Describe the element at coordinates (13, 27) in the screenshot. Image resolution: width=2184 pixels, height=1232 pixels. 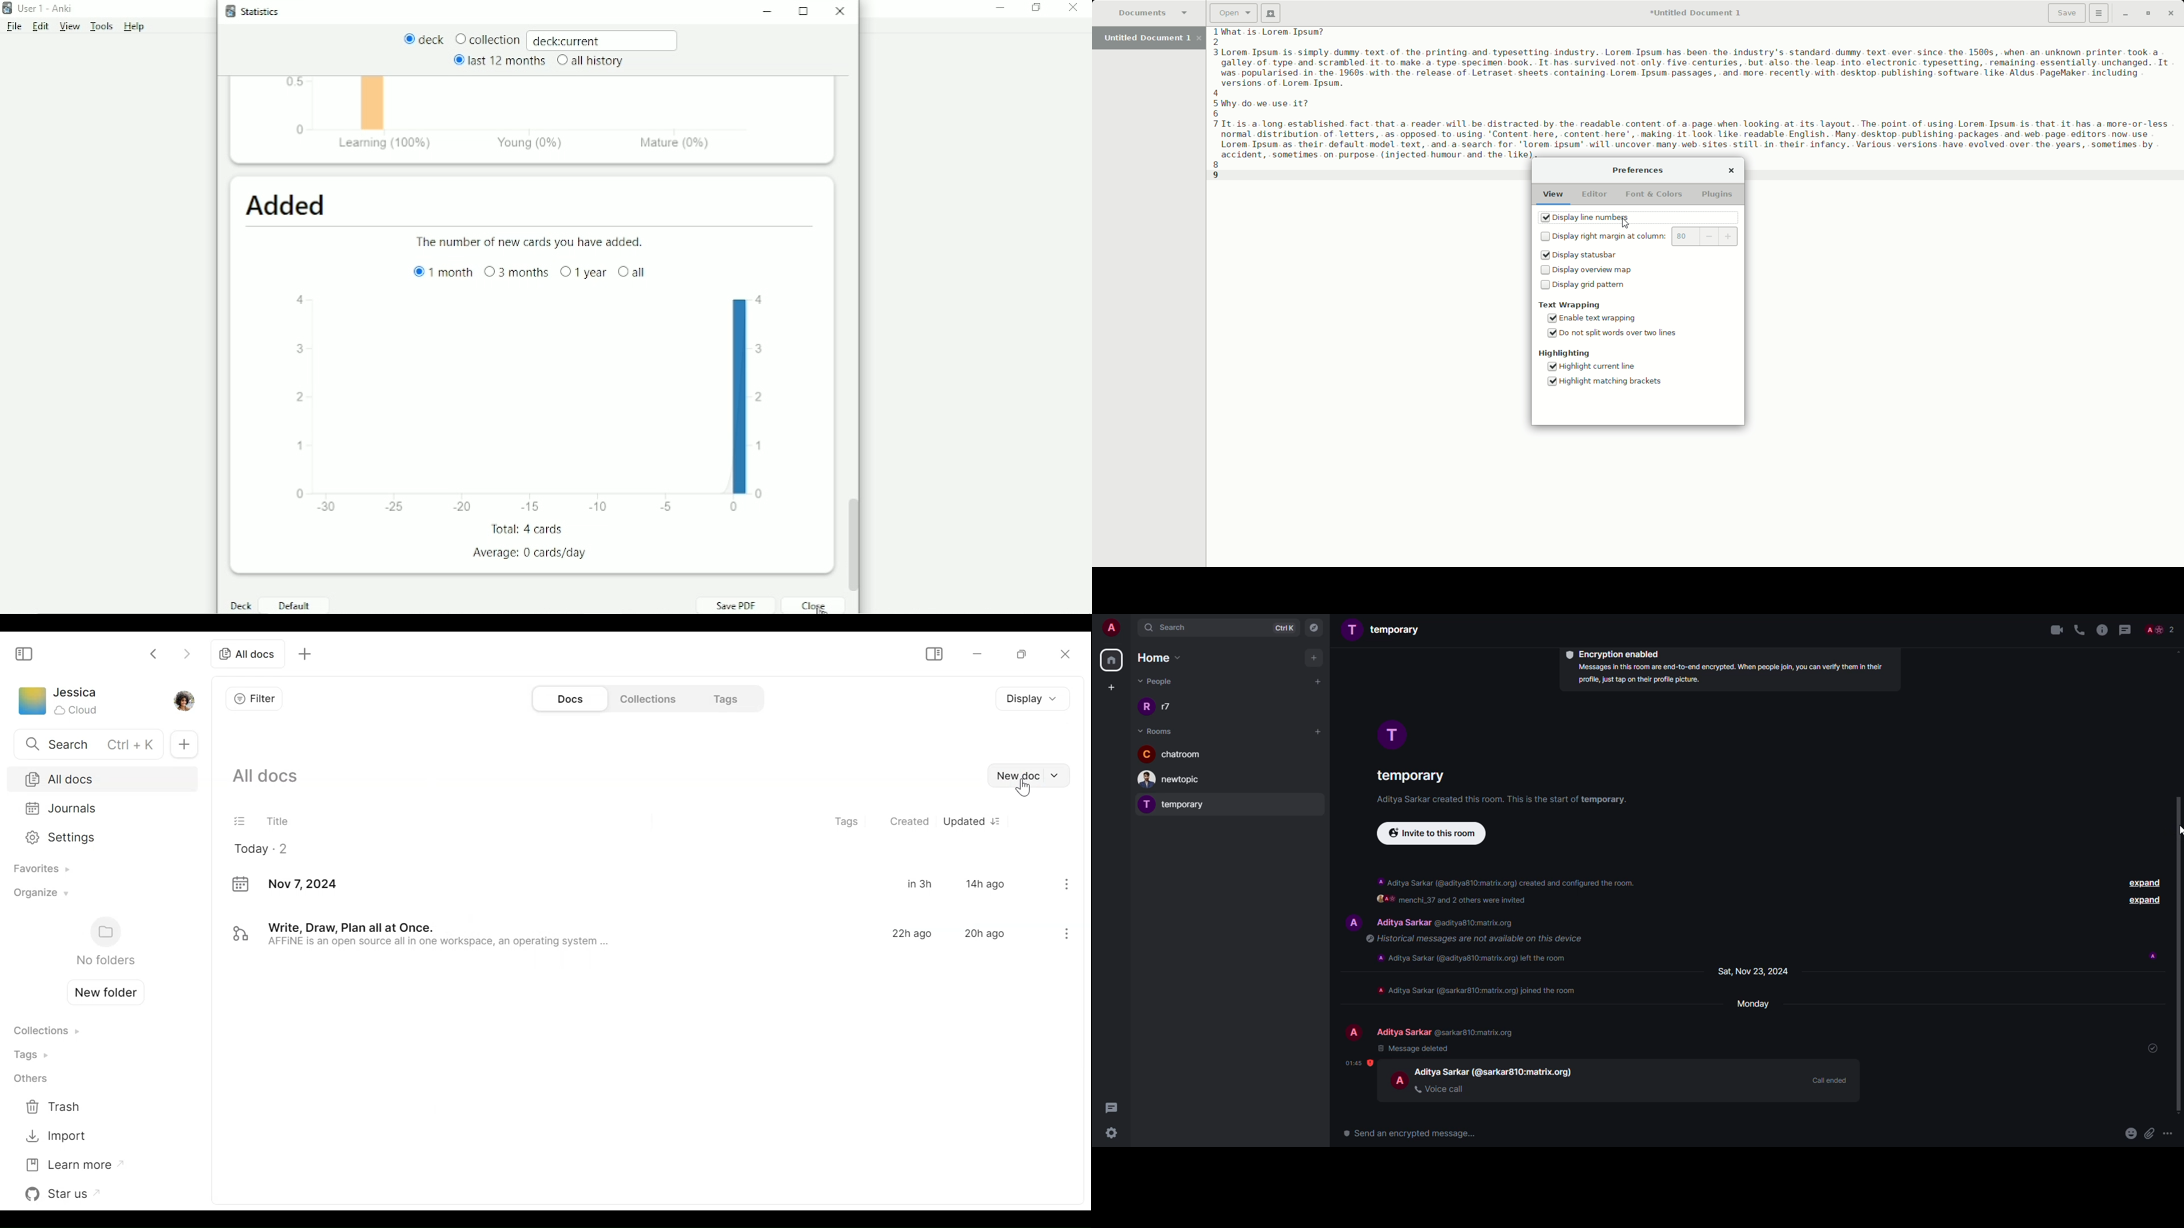
I see `File` at that location.